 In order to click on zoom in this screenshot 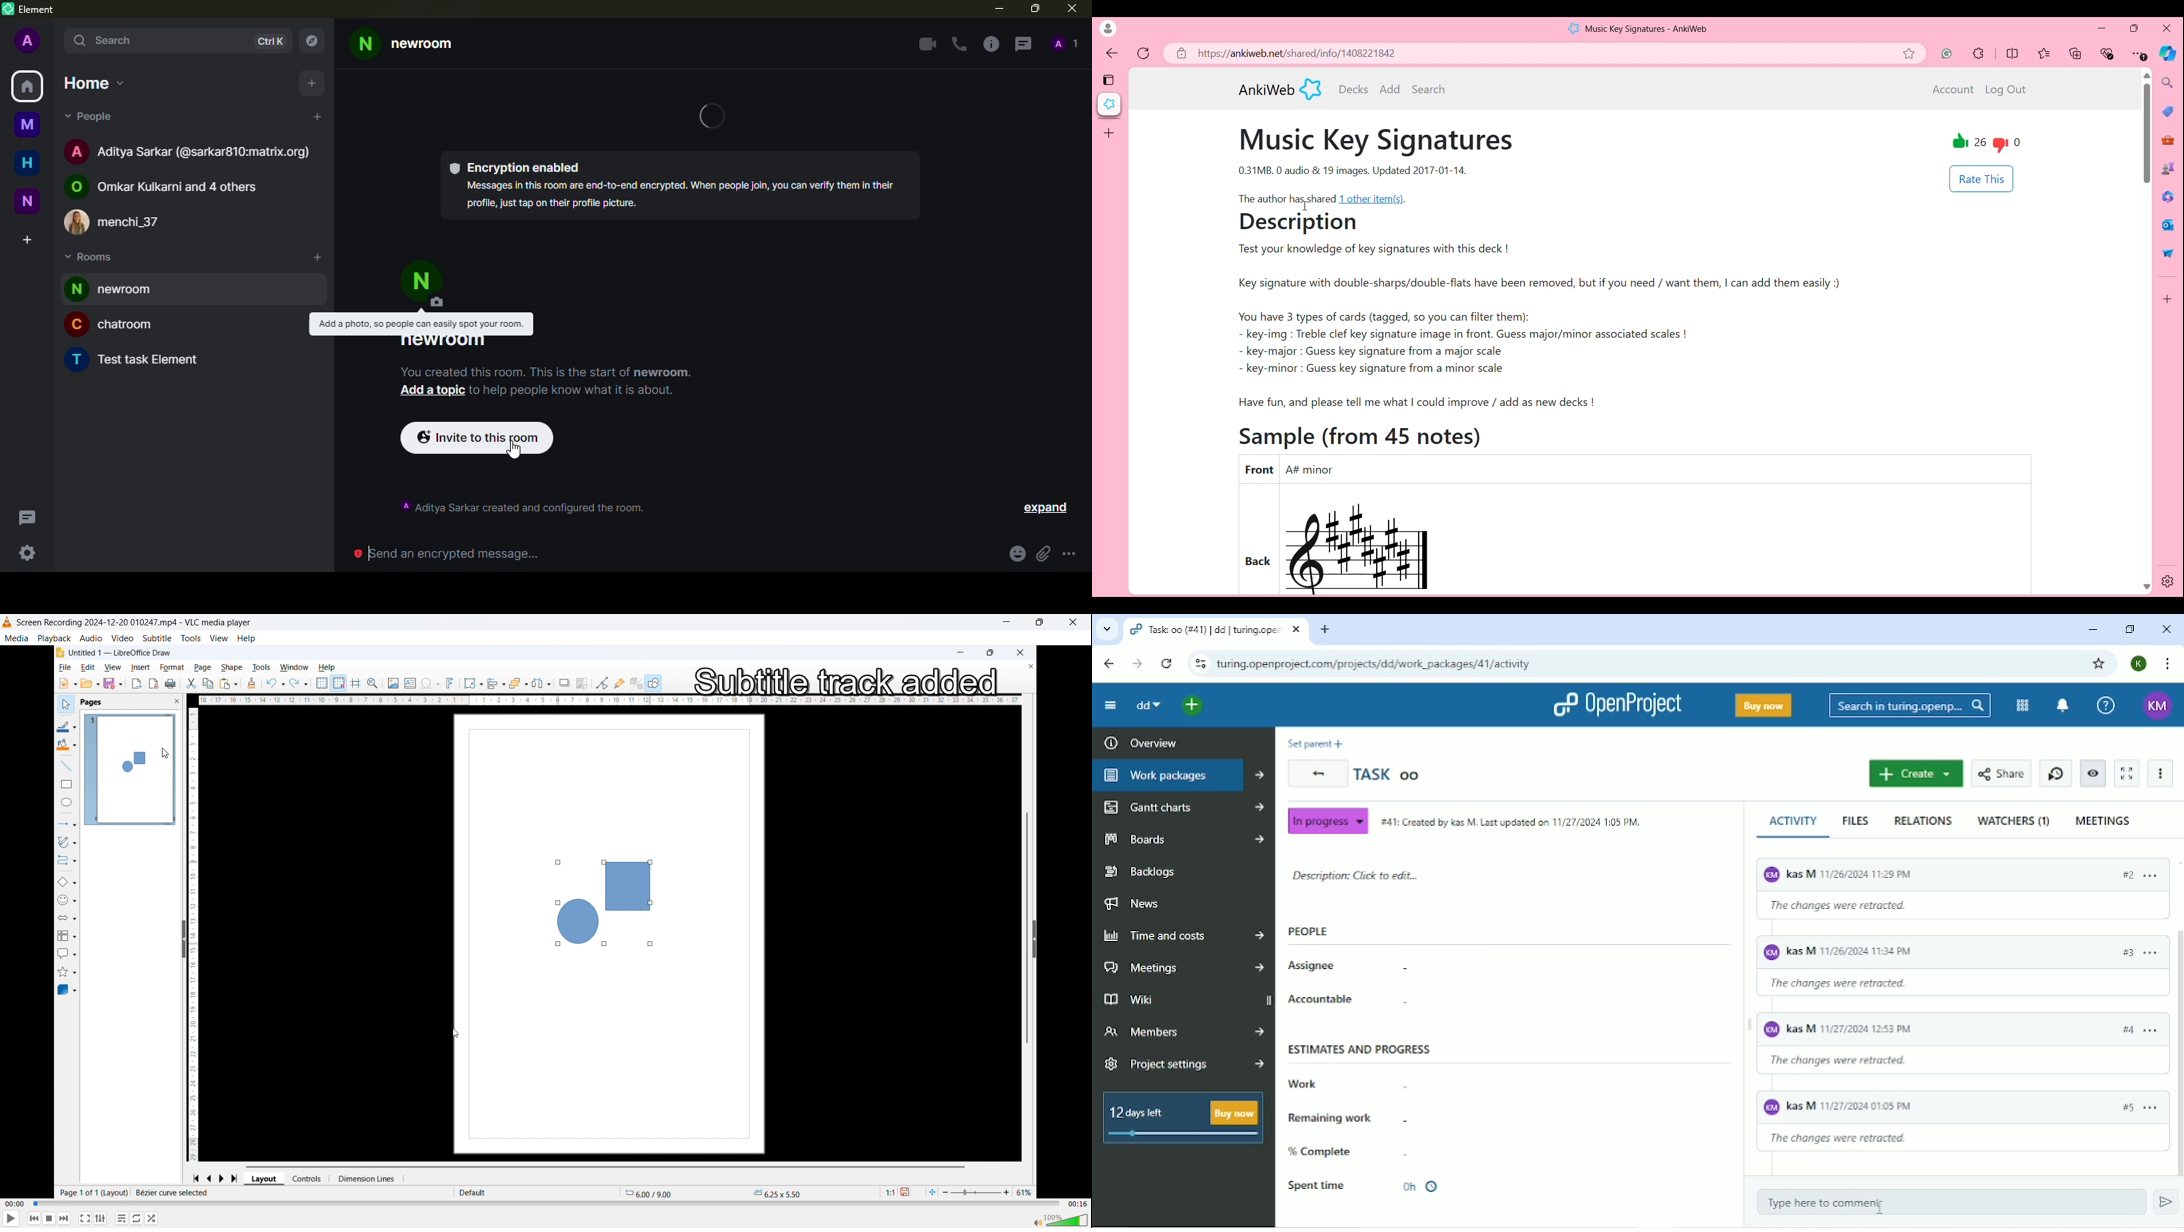, I will do `click(990, 1190)`.